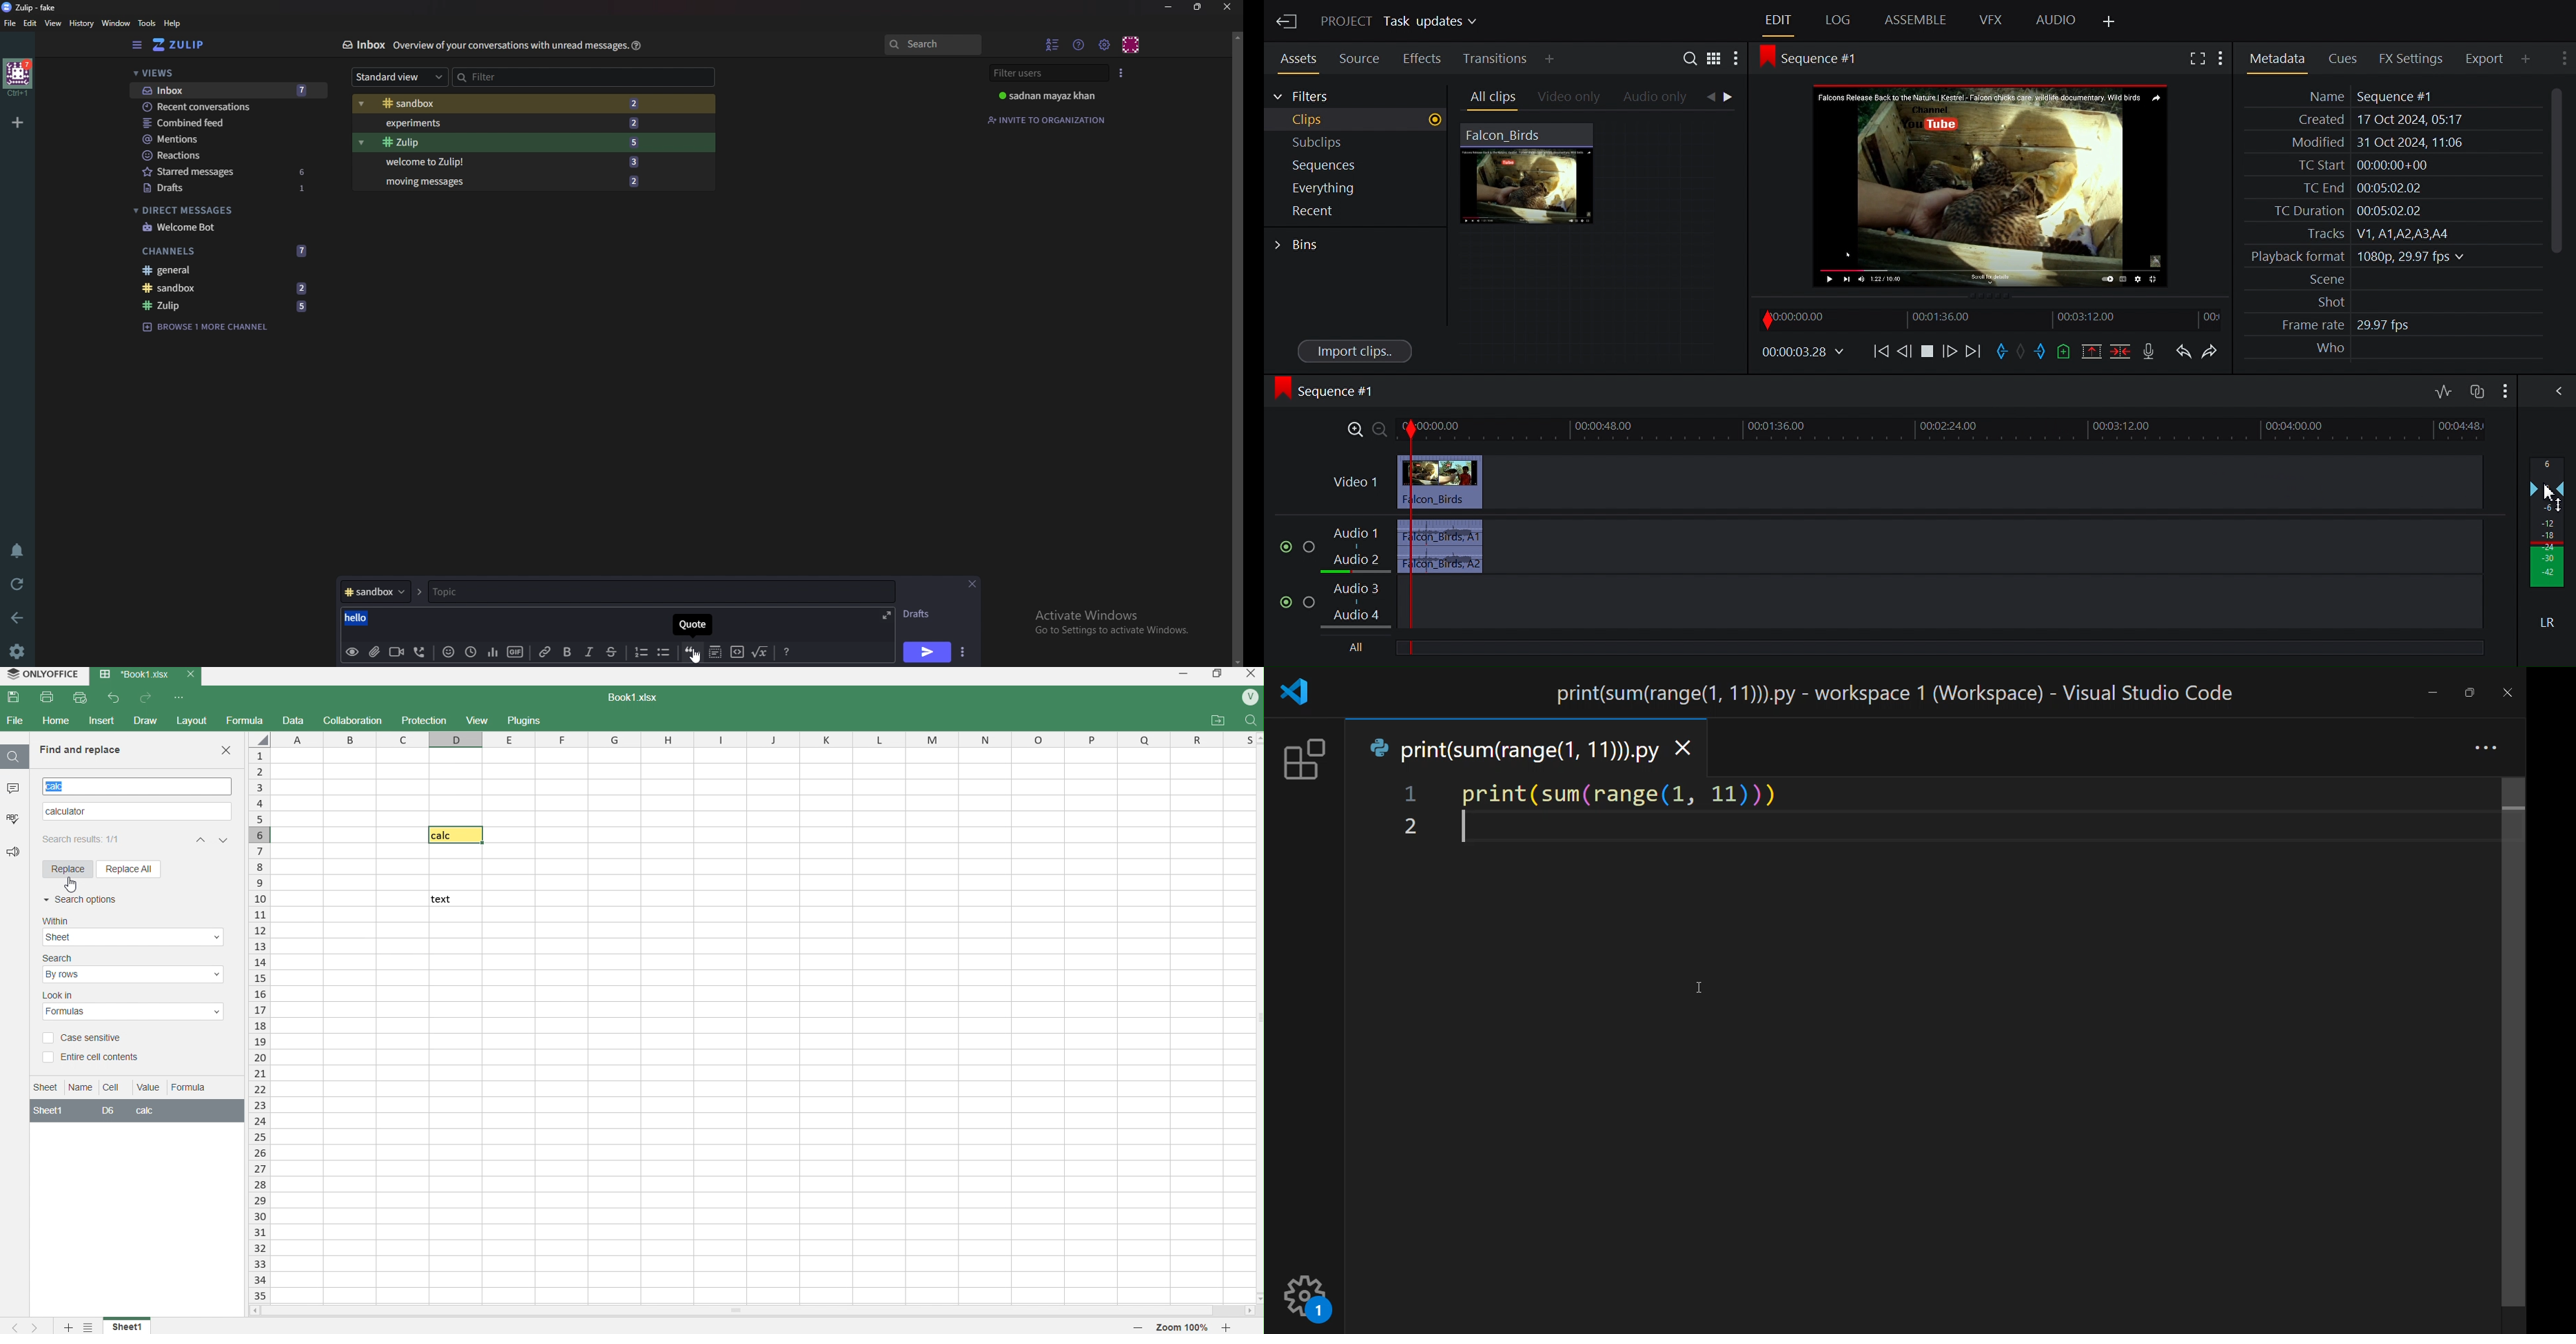 The image size is (2576, 1344). What do you see at coordinates (1045, 73) in the screenshot?
I see `Filter users` at bounding box center [1045, 73].